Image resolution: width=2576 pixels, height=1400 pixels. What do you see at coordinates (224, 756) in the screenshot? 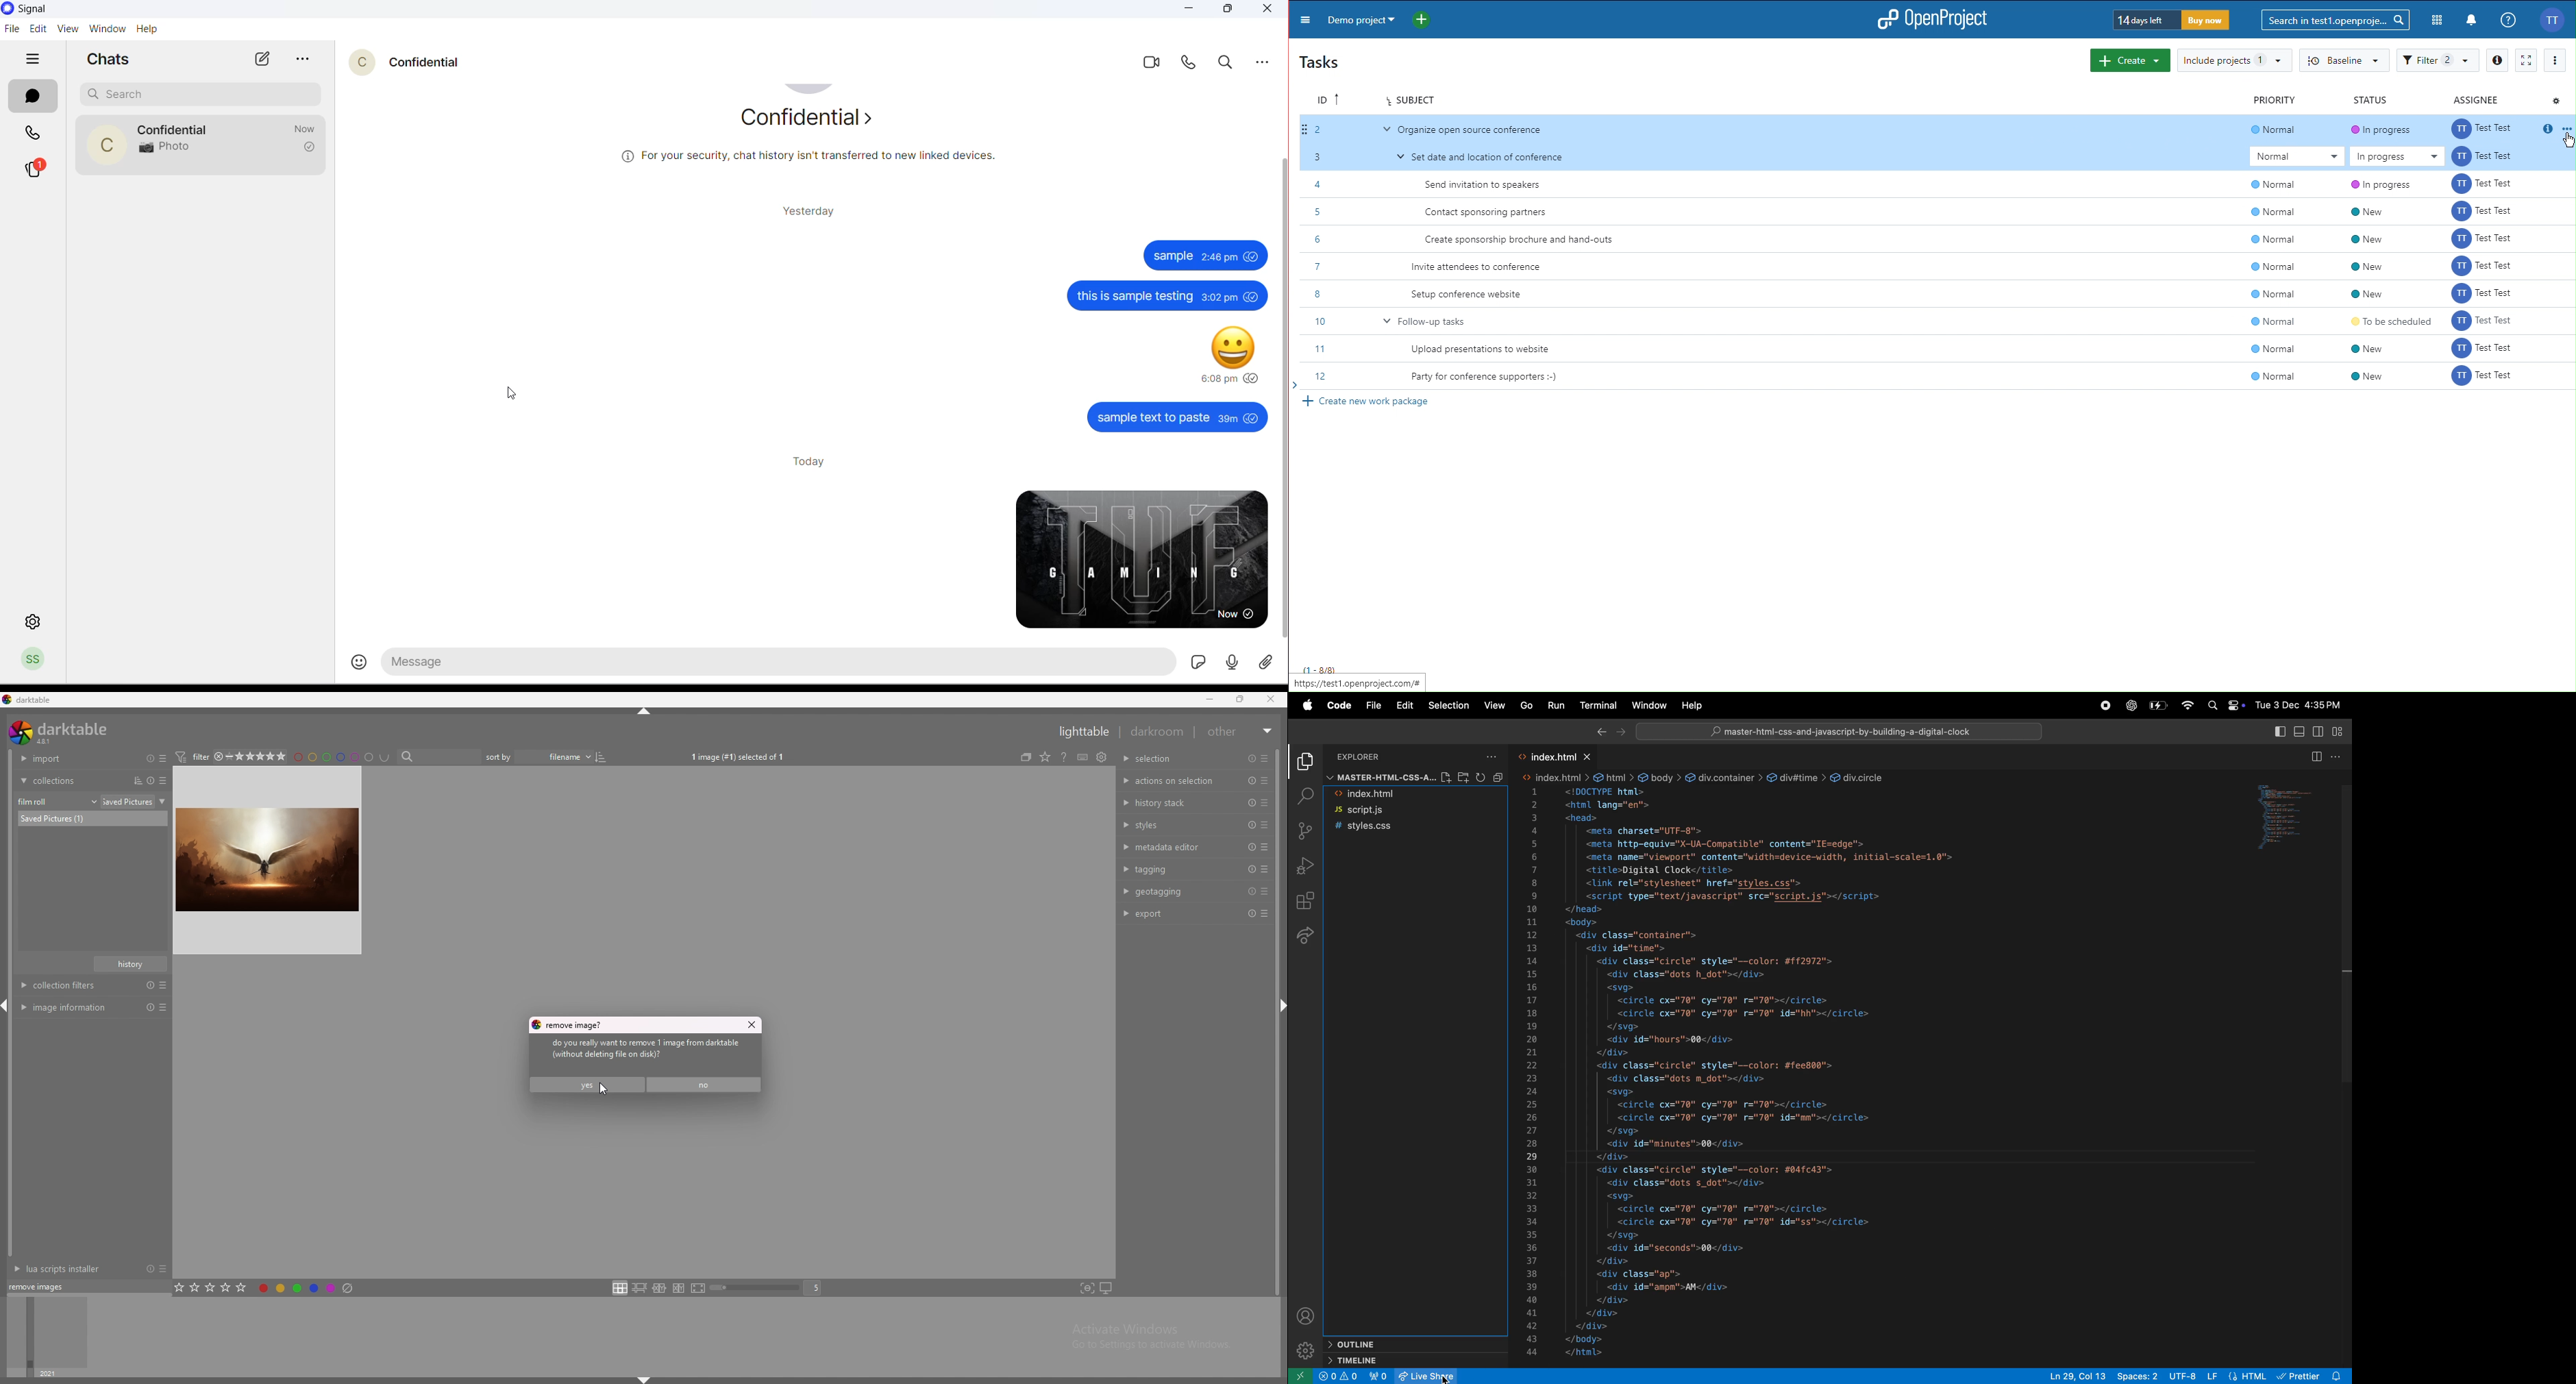
I see `4star` at bounding box center [224, 756].